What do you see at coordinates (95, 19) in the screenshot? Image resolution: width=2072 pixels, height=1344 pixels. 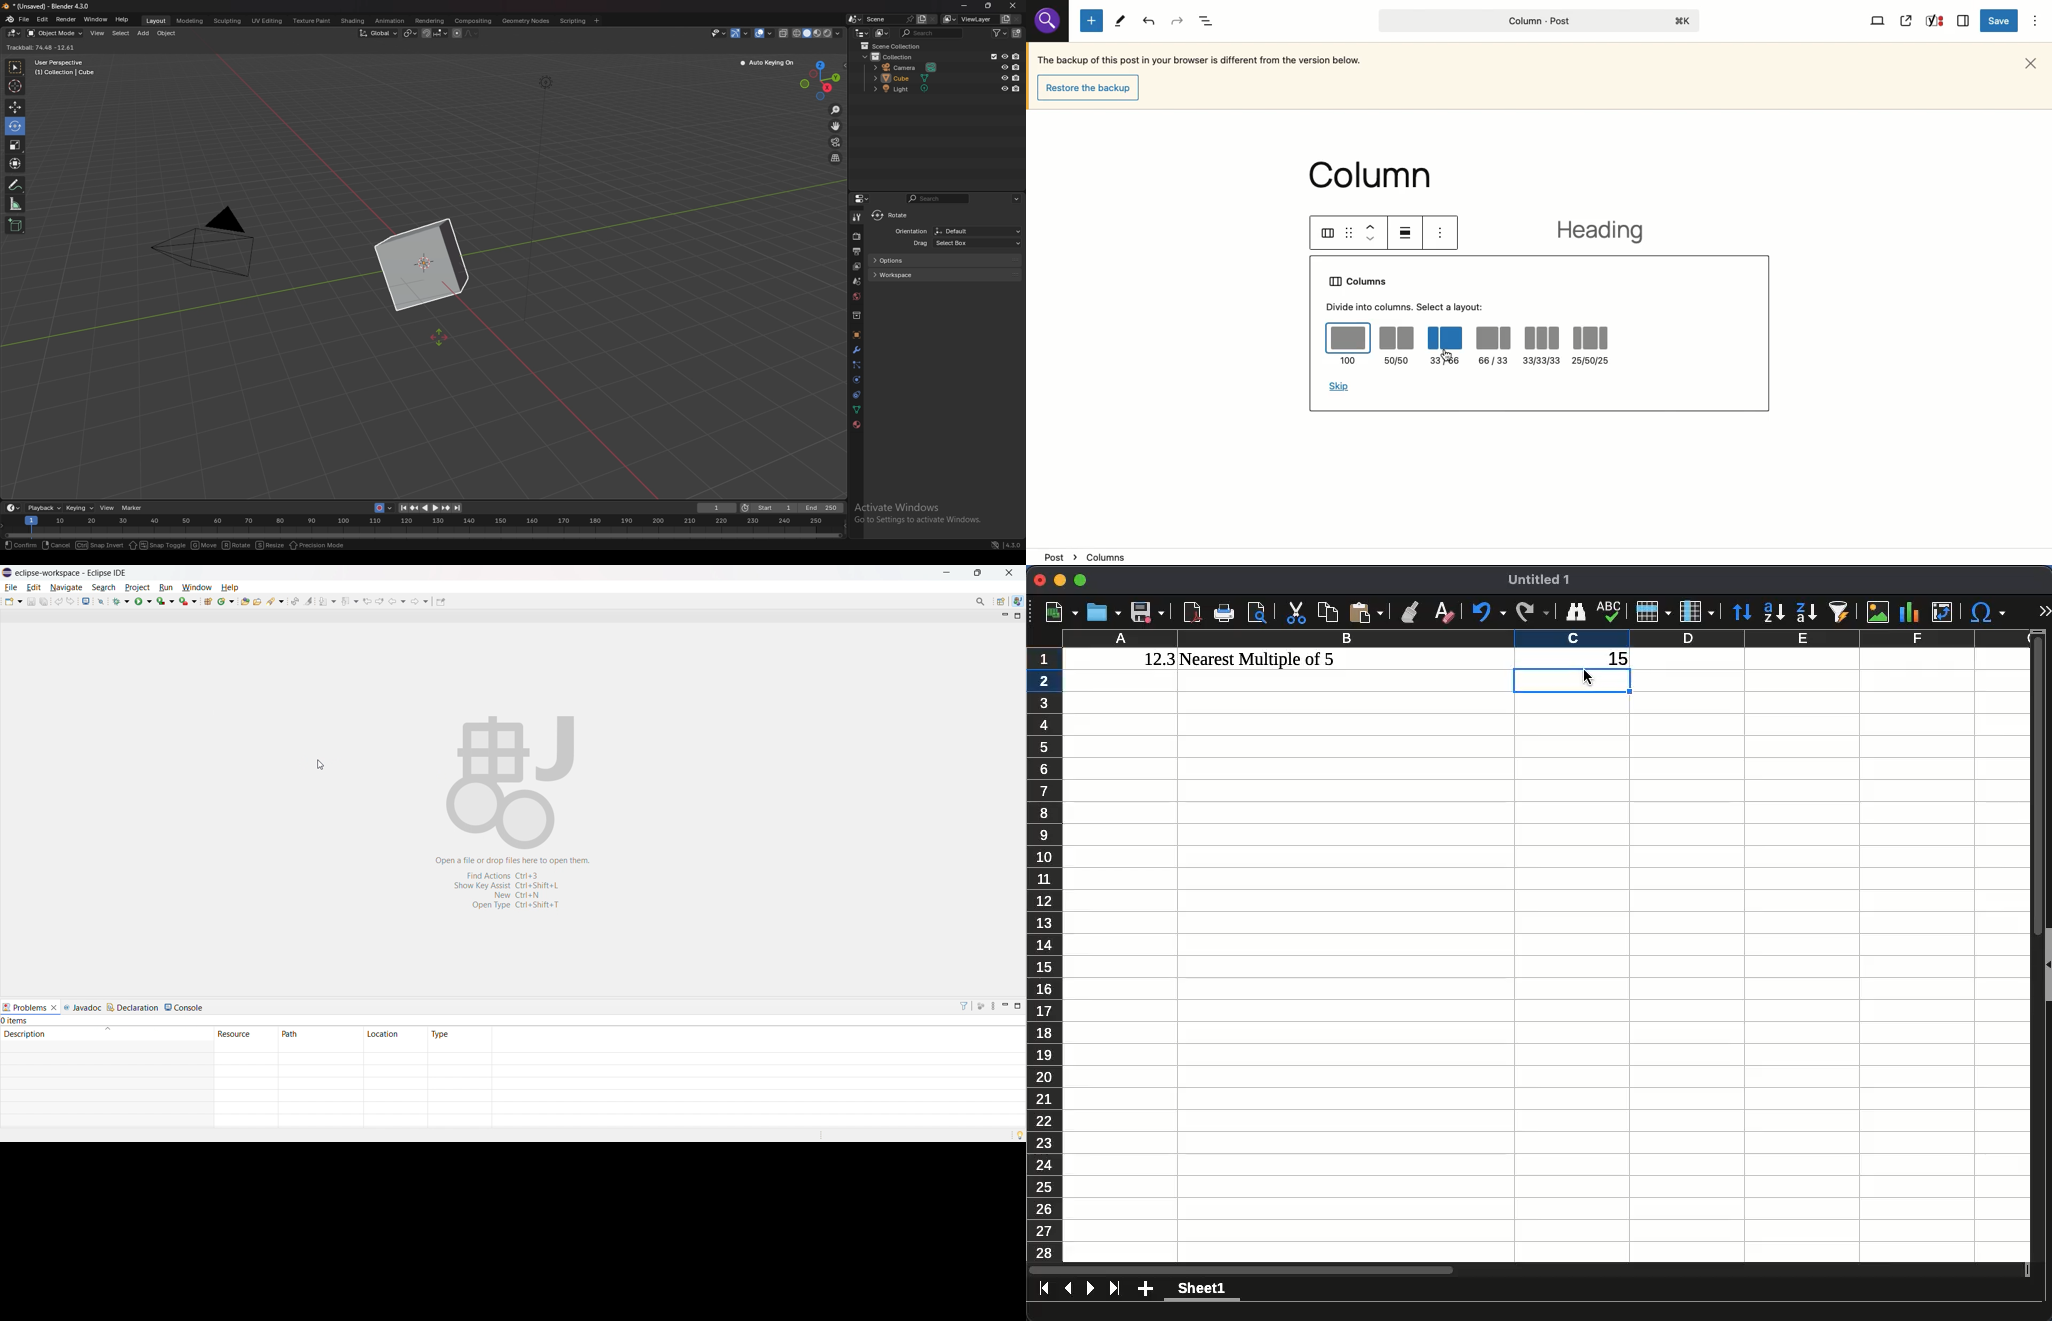 I see `window` at bounding box center [95, 19].